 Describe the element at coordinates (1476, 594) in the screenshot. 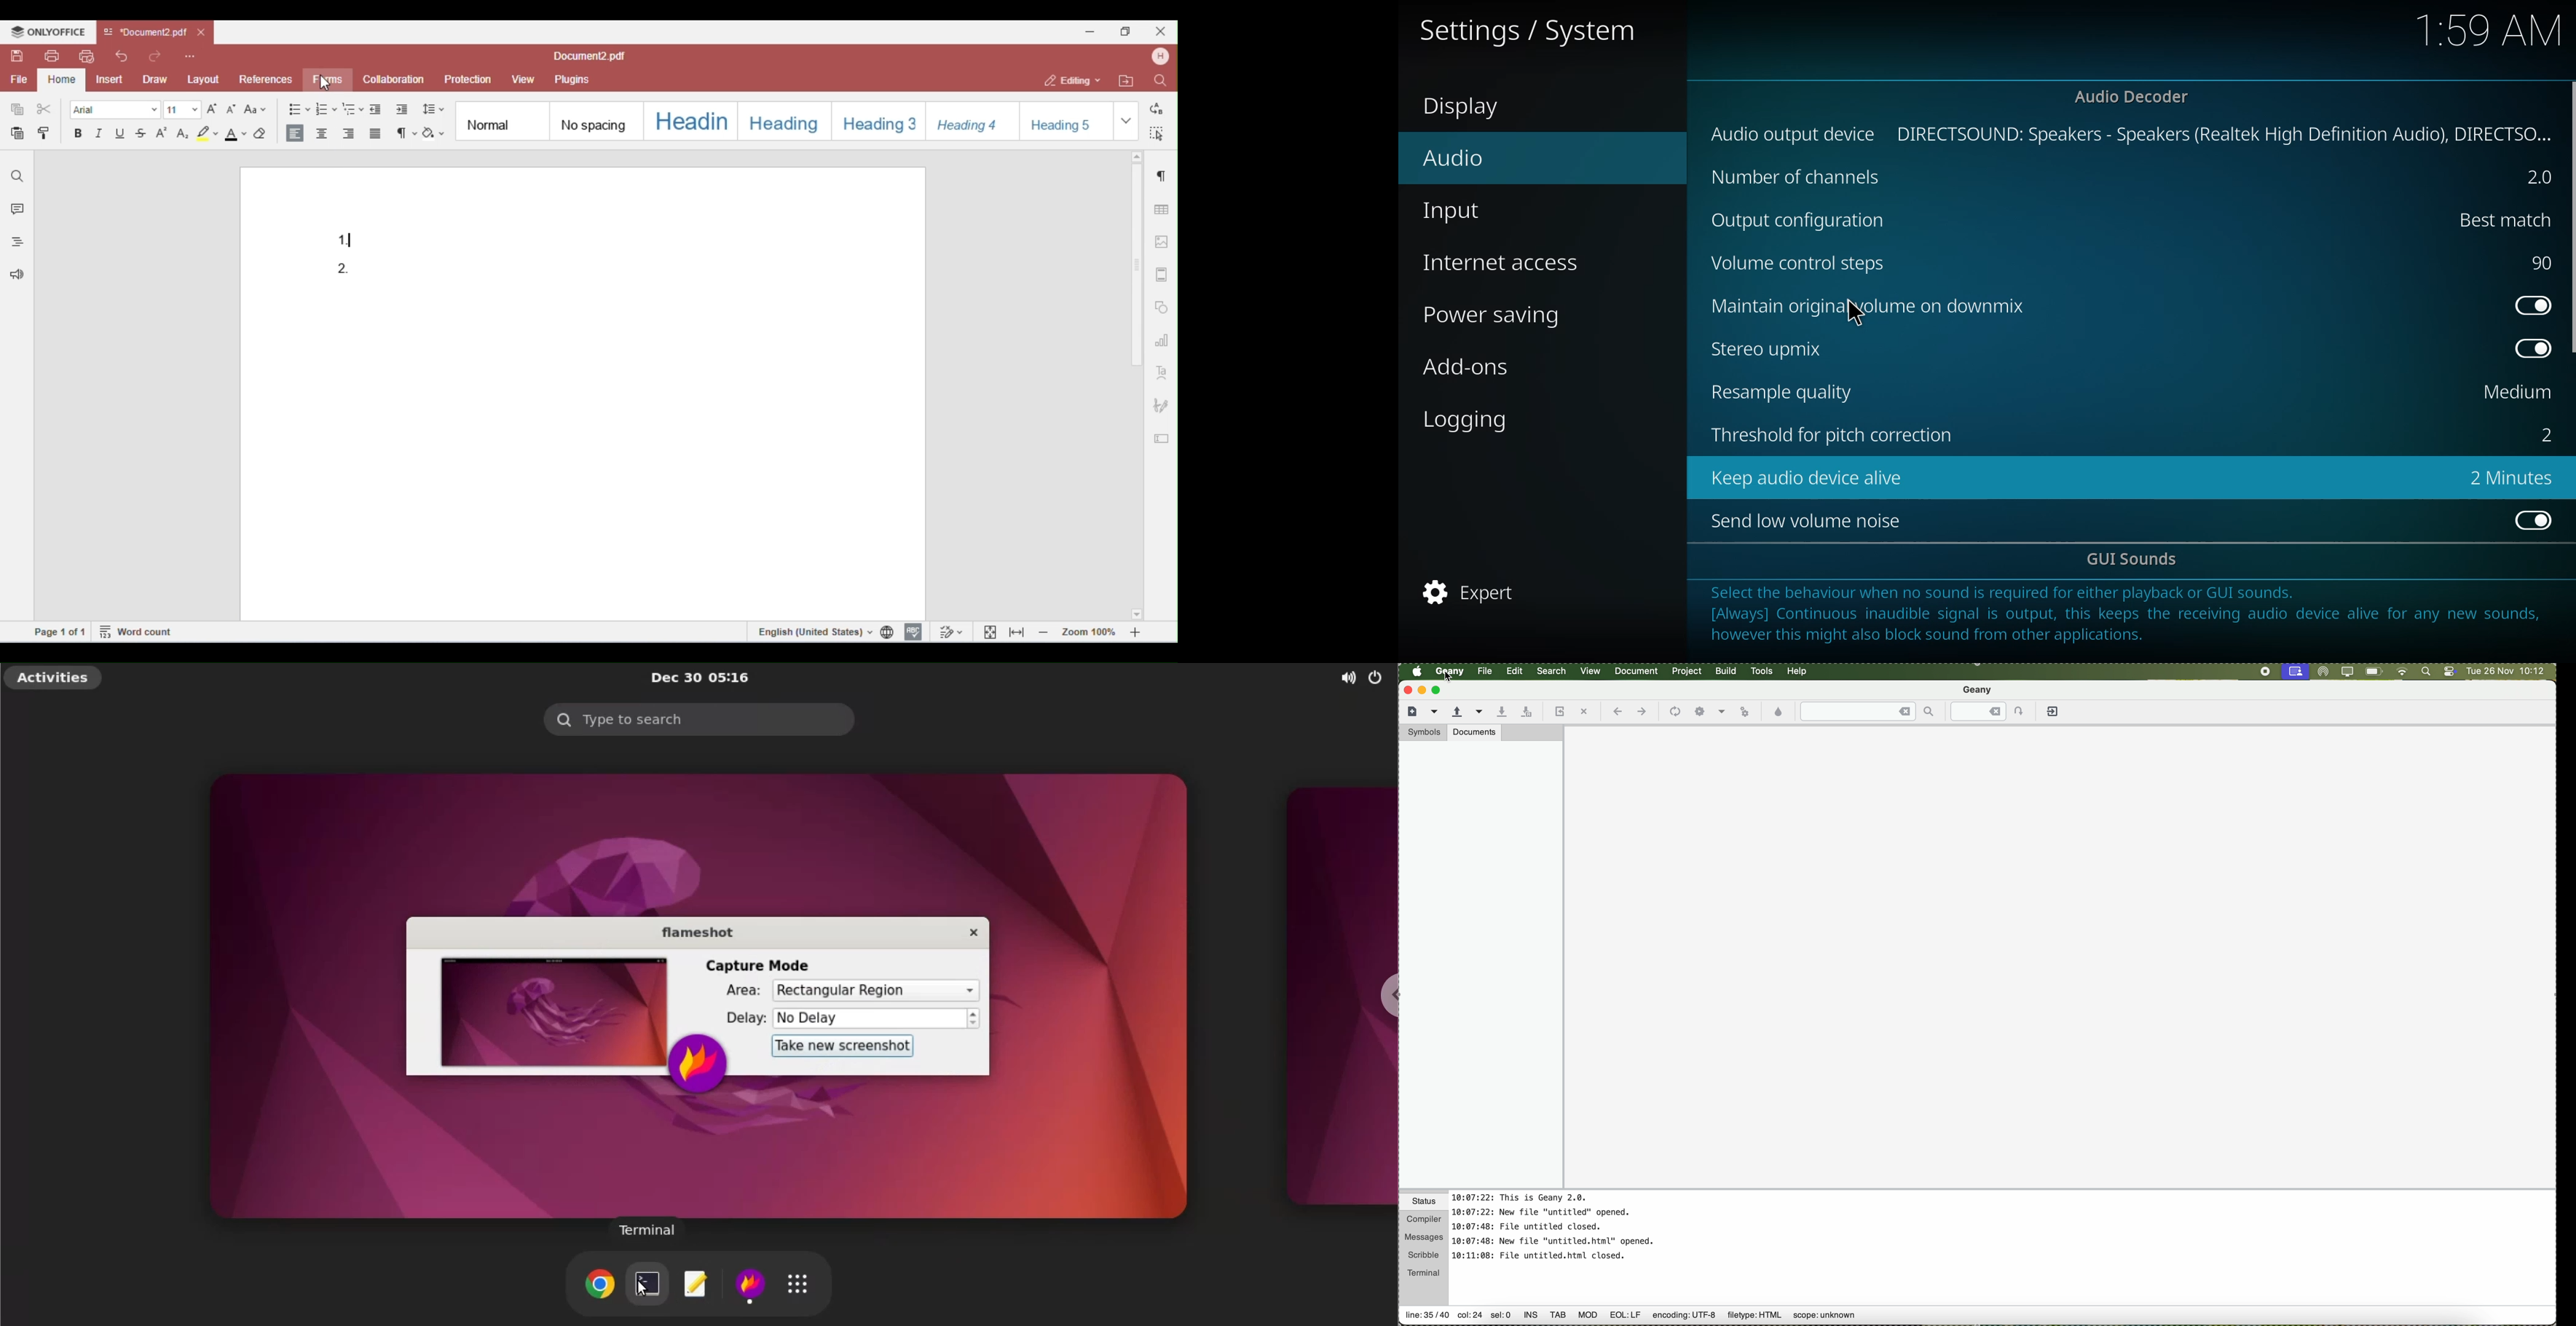

I see `expert` at that location.